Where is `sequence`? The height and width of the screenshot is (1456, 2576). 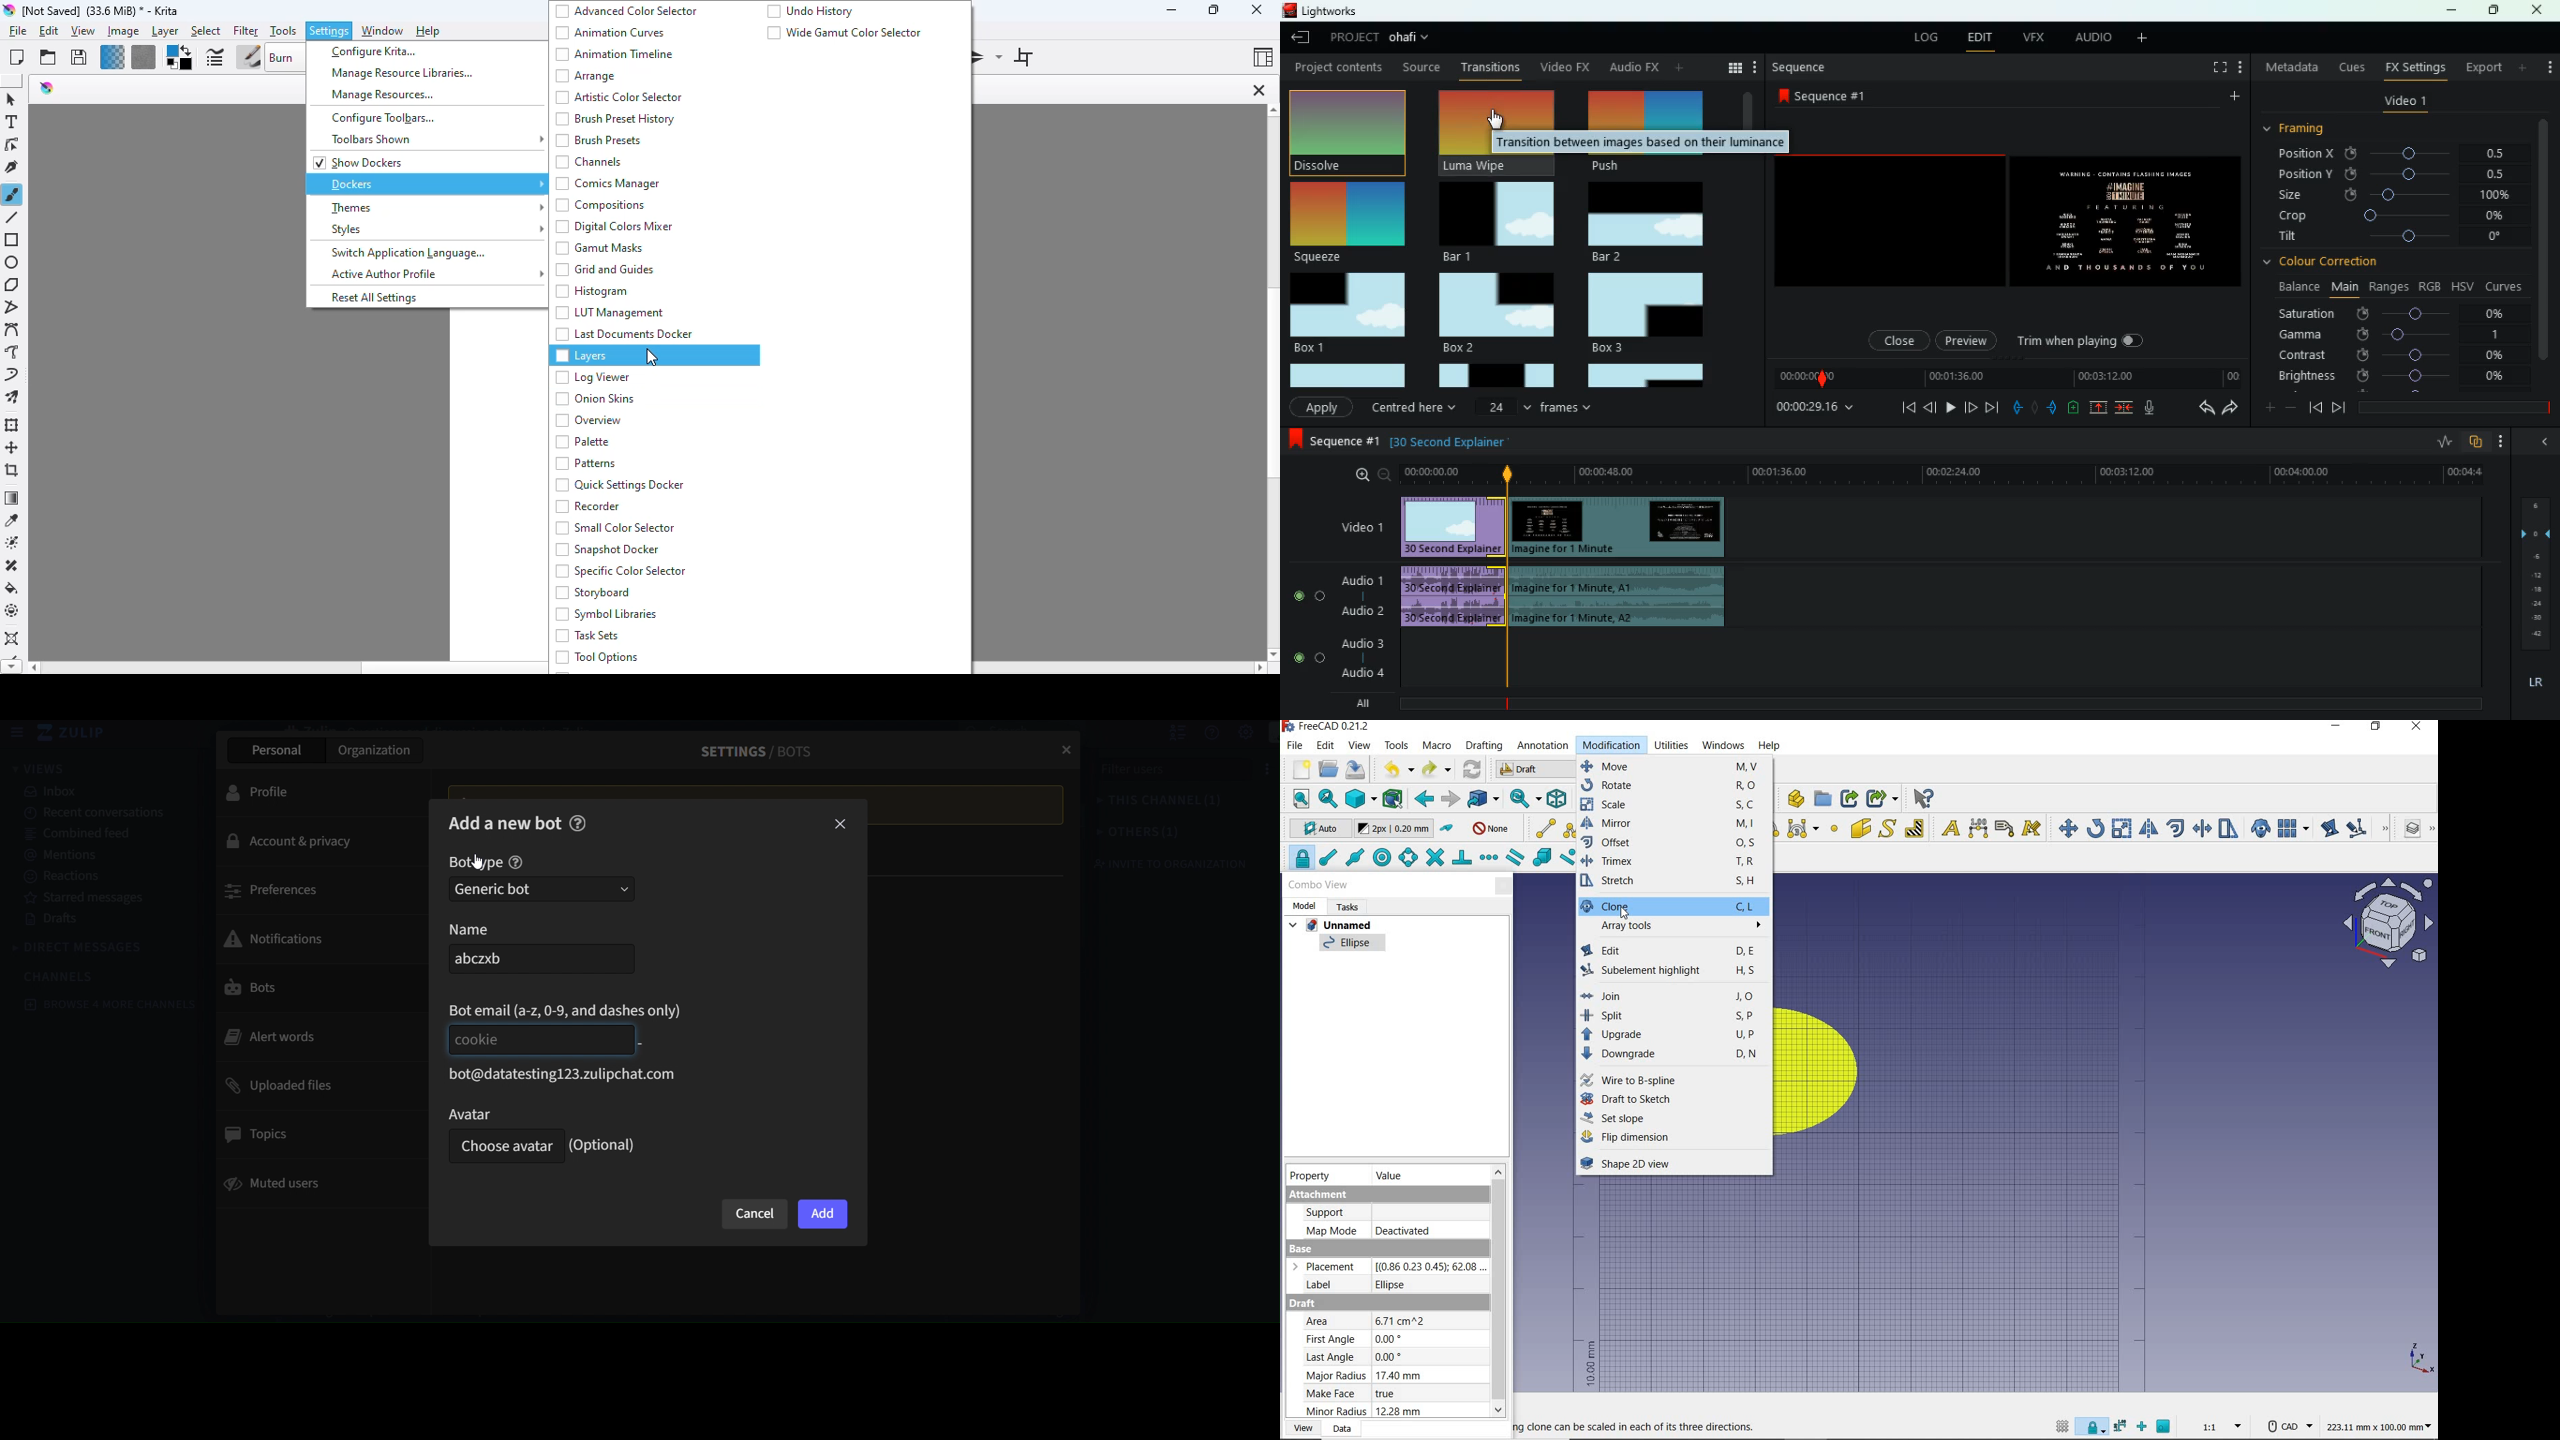 sequence is located at coordinates (1335, 442).